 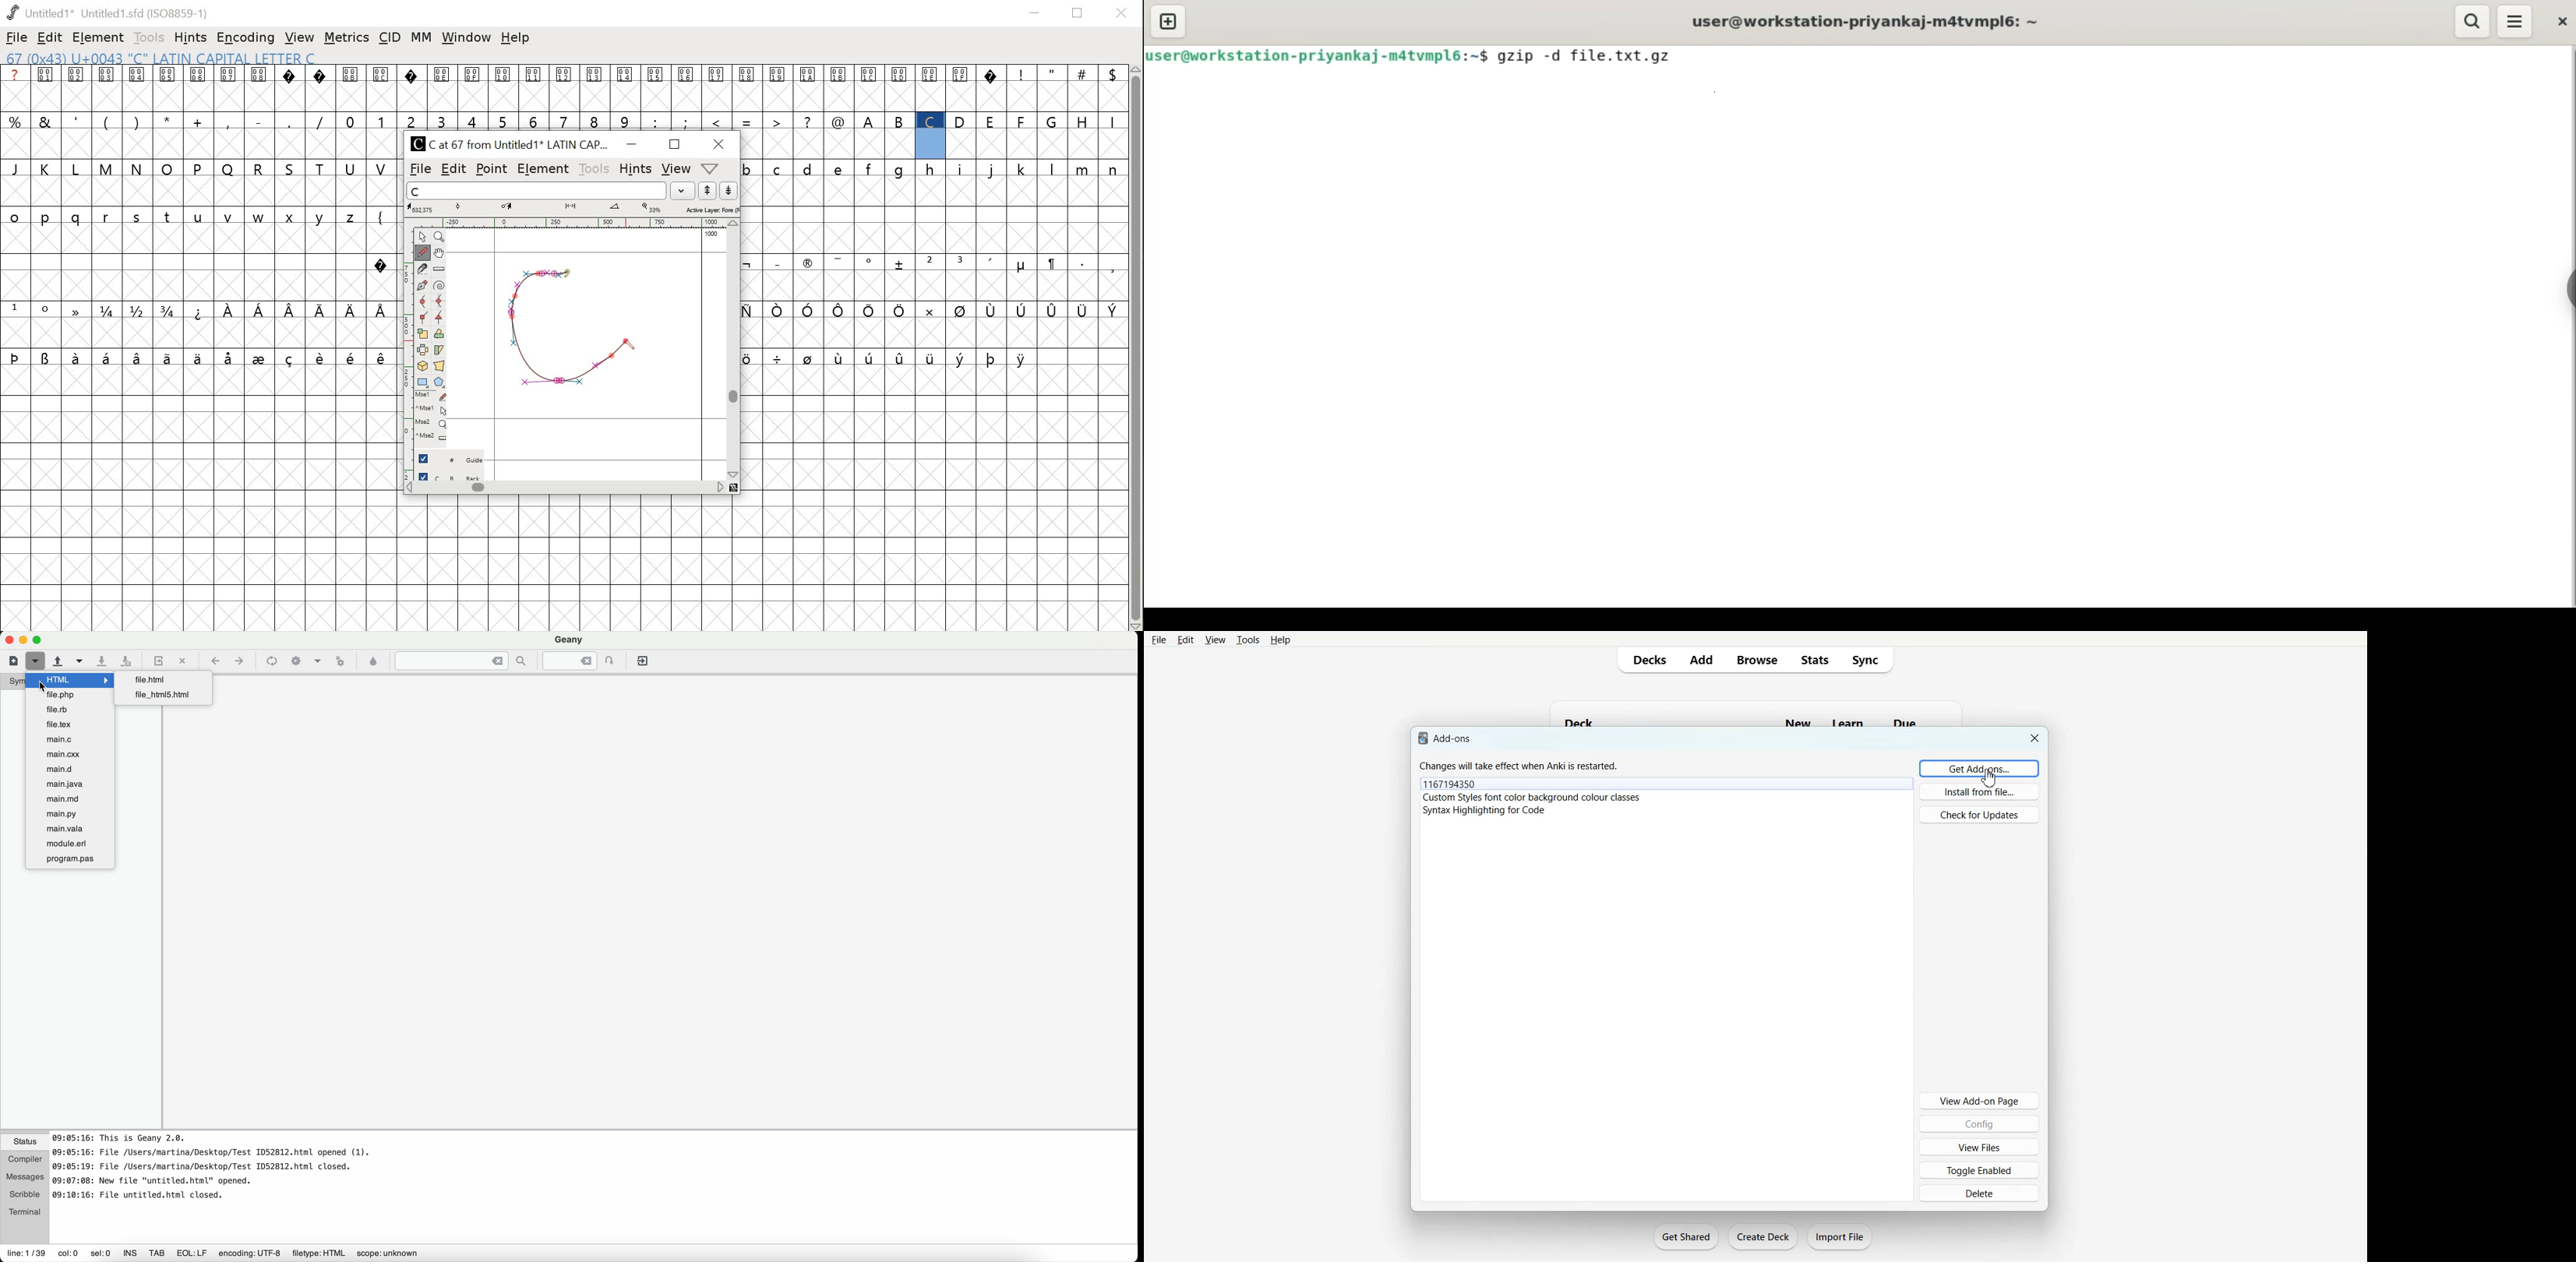 I want to click on back layer, so click(x=452, y=475).